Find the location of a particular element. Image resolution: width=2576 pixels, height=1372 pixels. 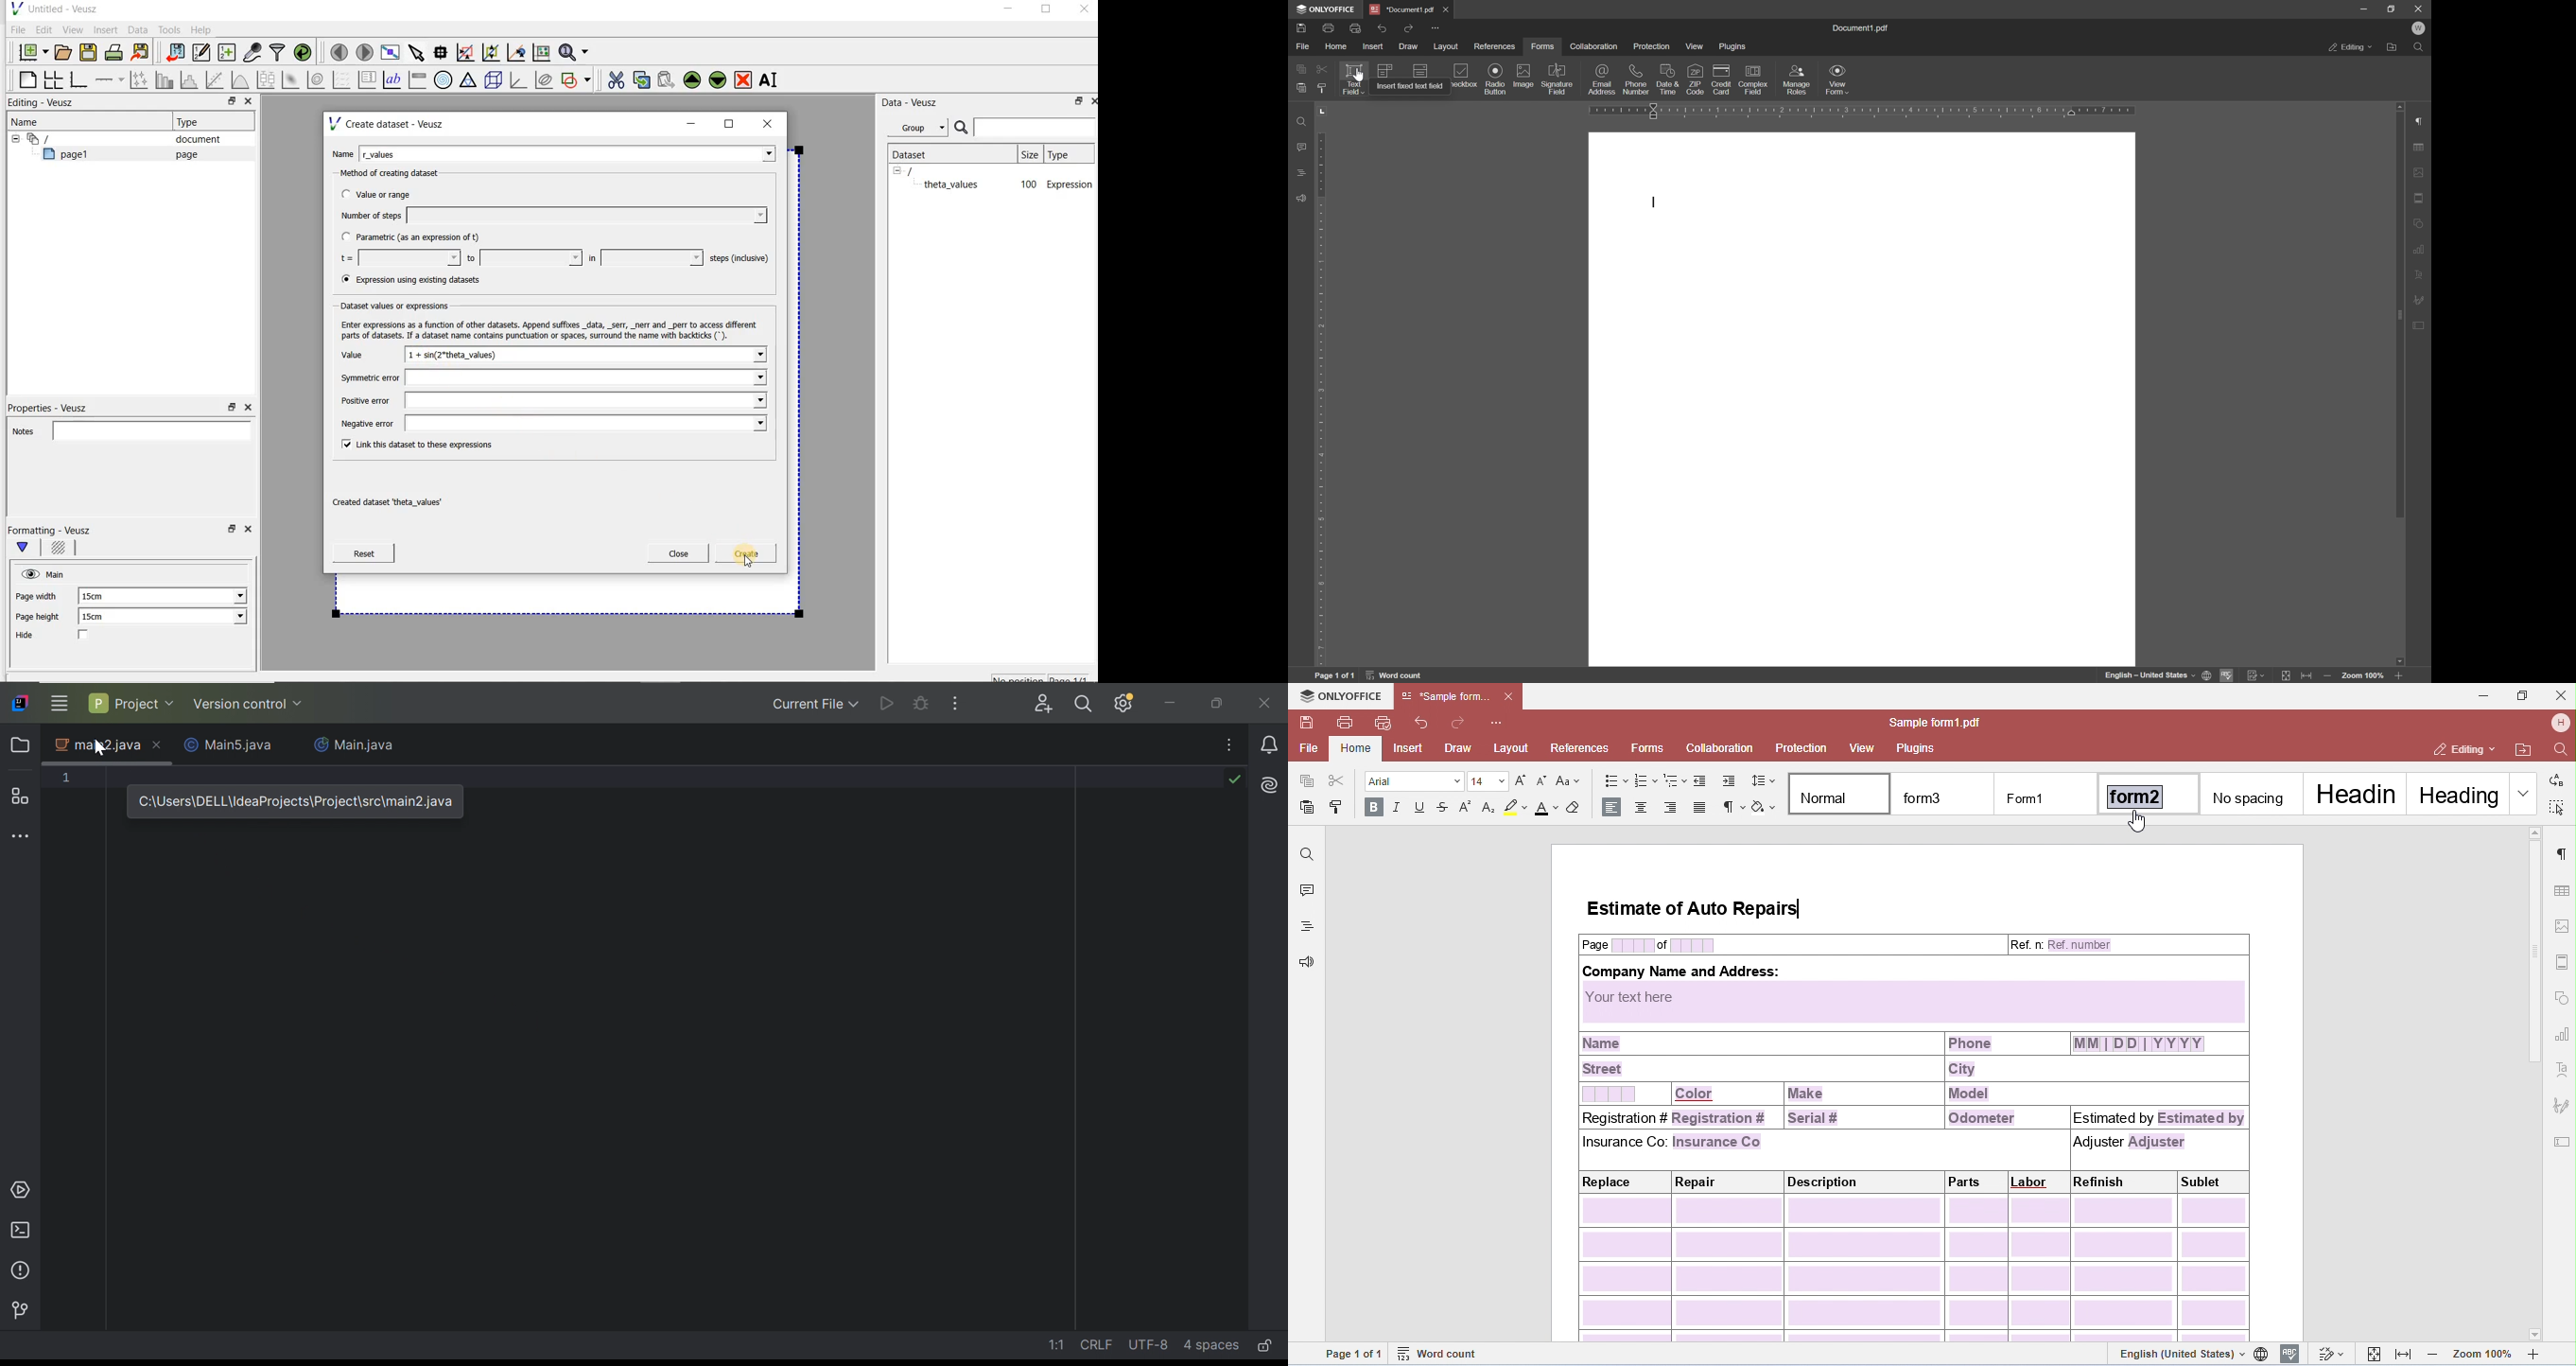

forms is located at coordinates (1547, 45).